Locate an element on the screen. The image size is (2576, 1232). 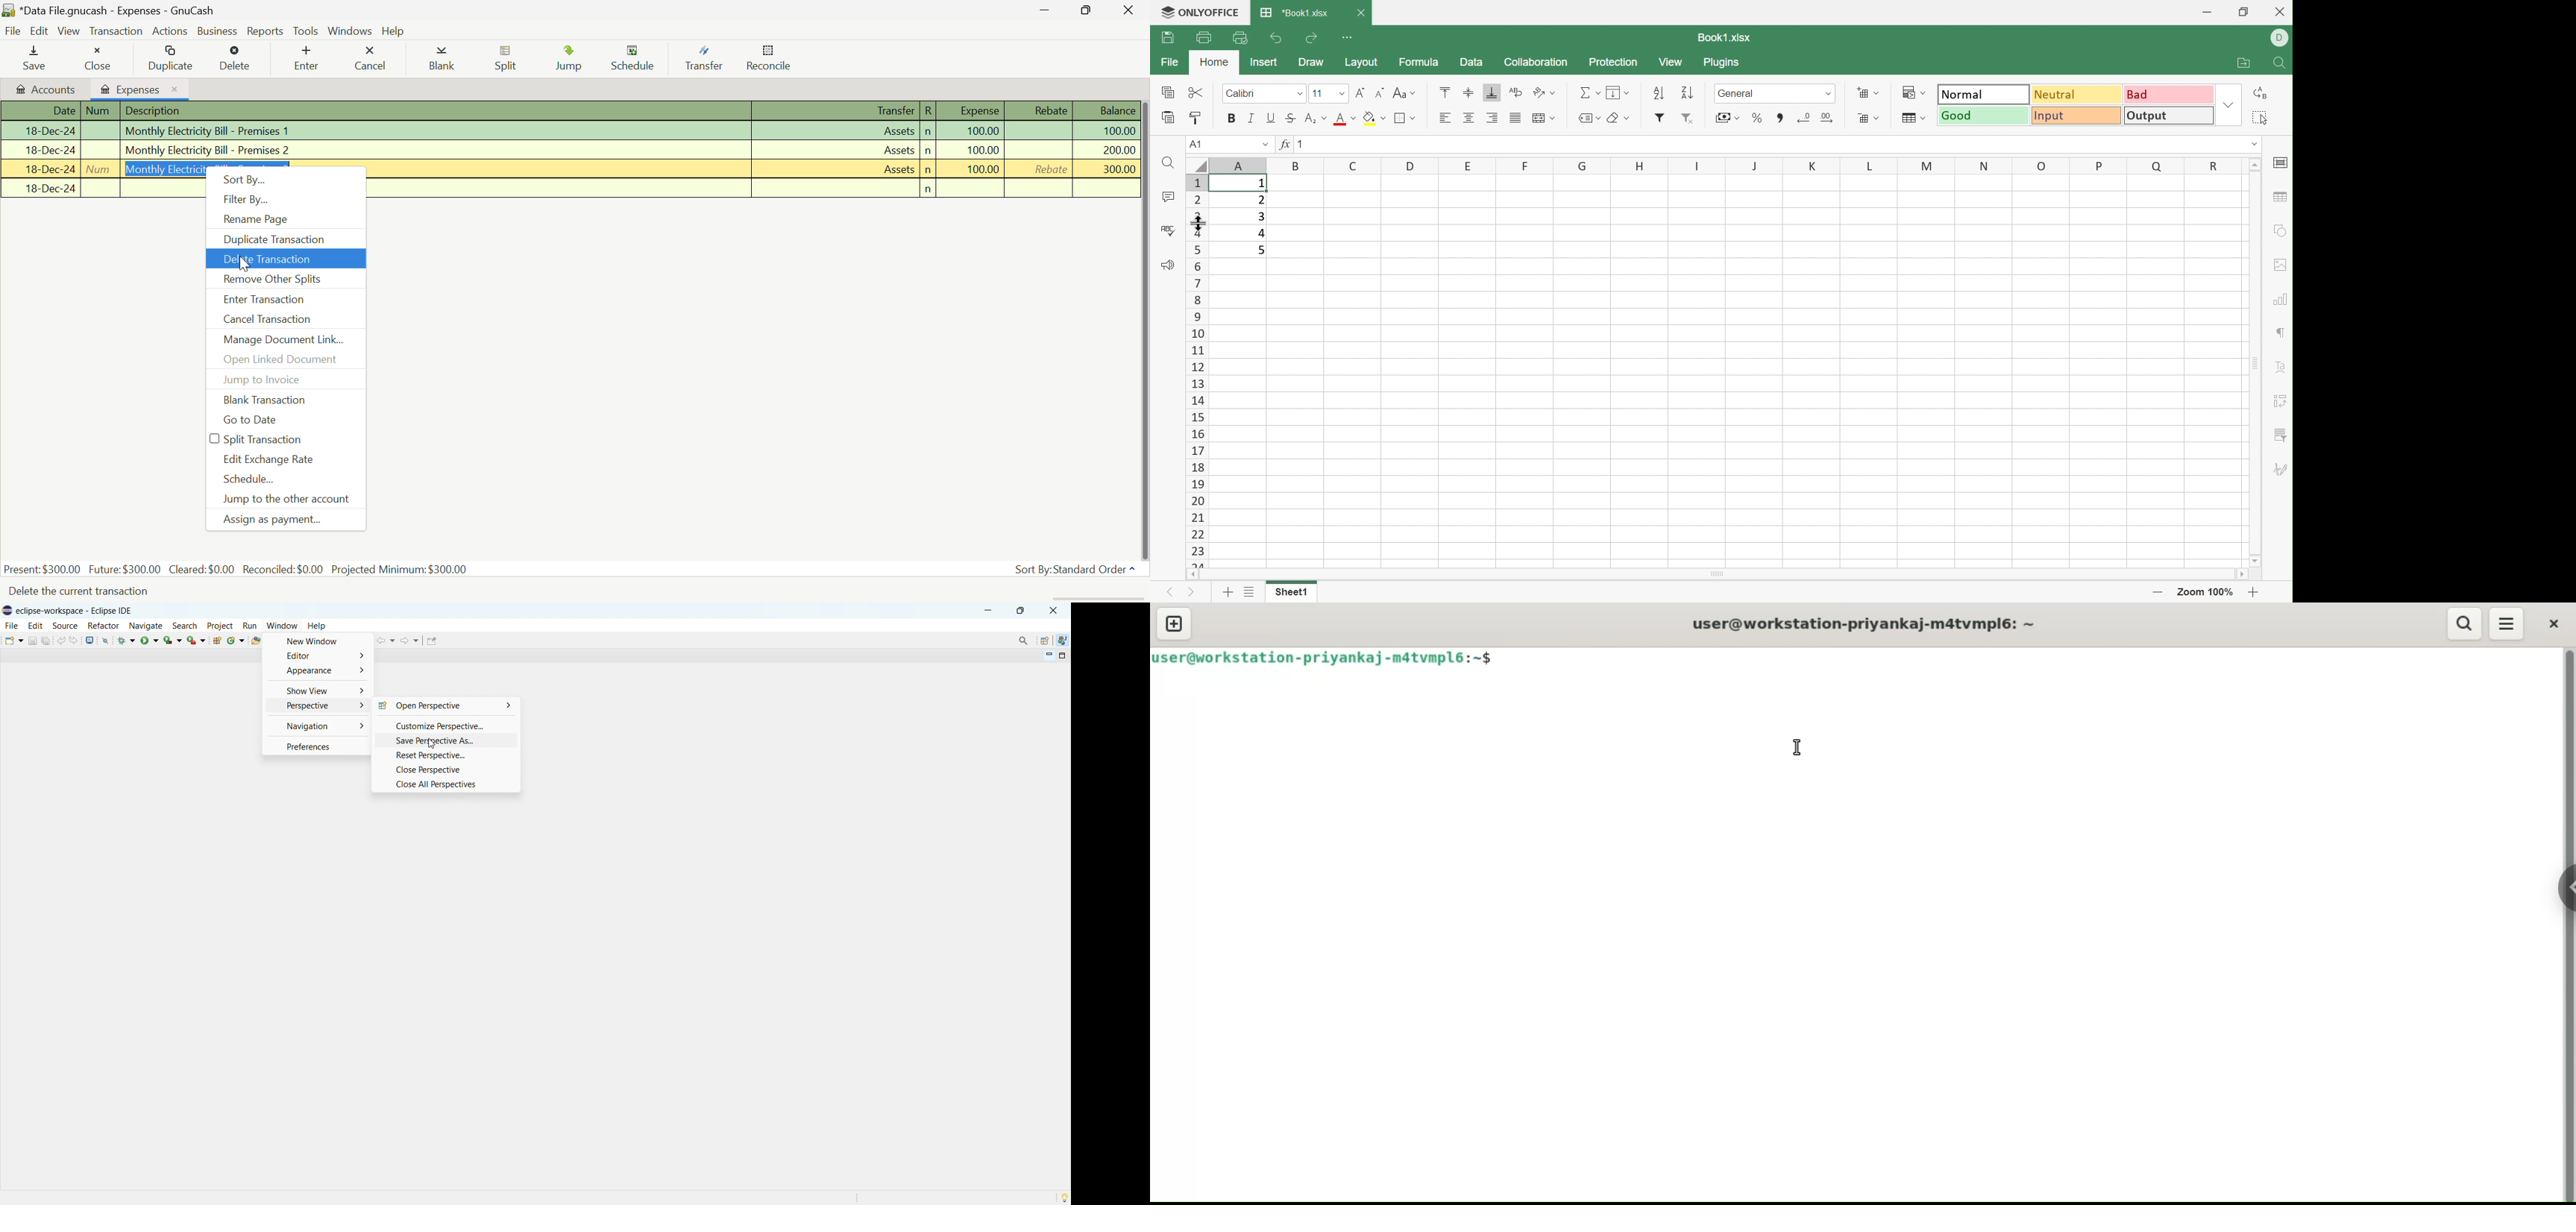
Strikethrough is located at coordinates (1289, 117).